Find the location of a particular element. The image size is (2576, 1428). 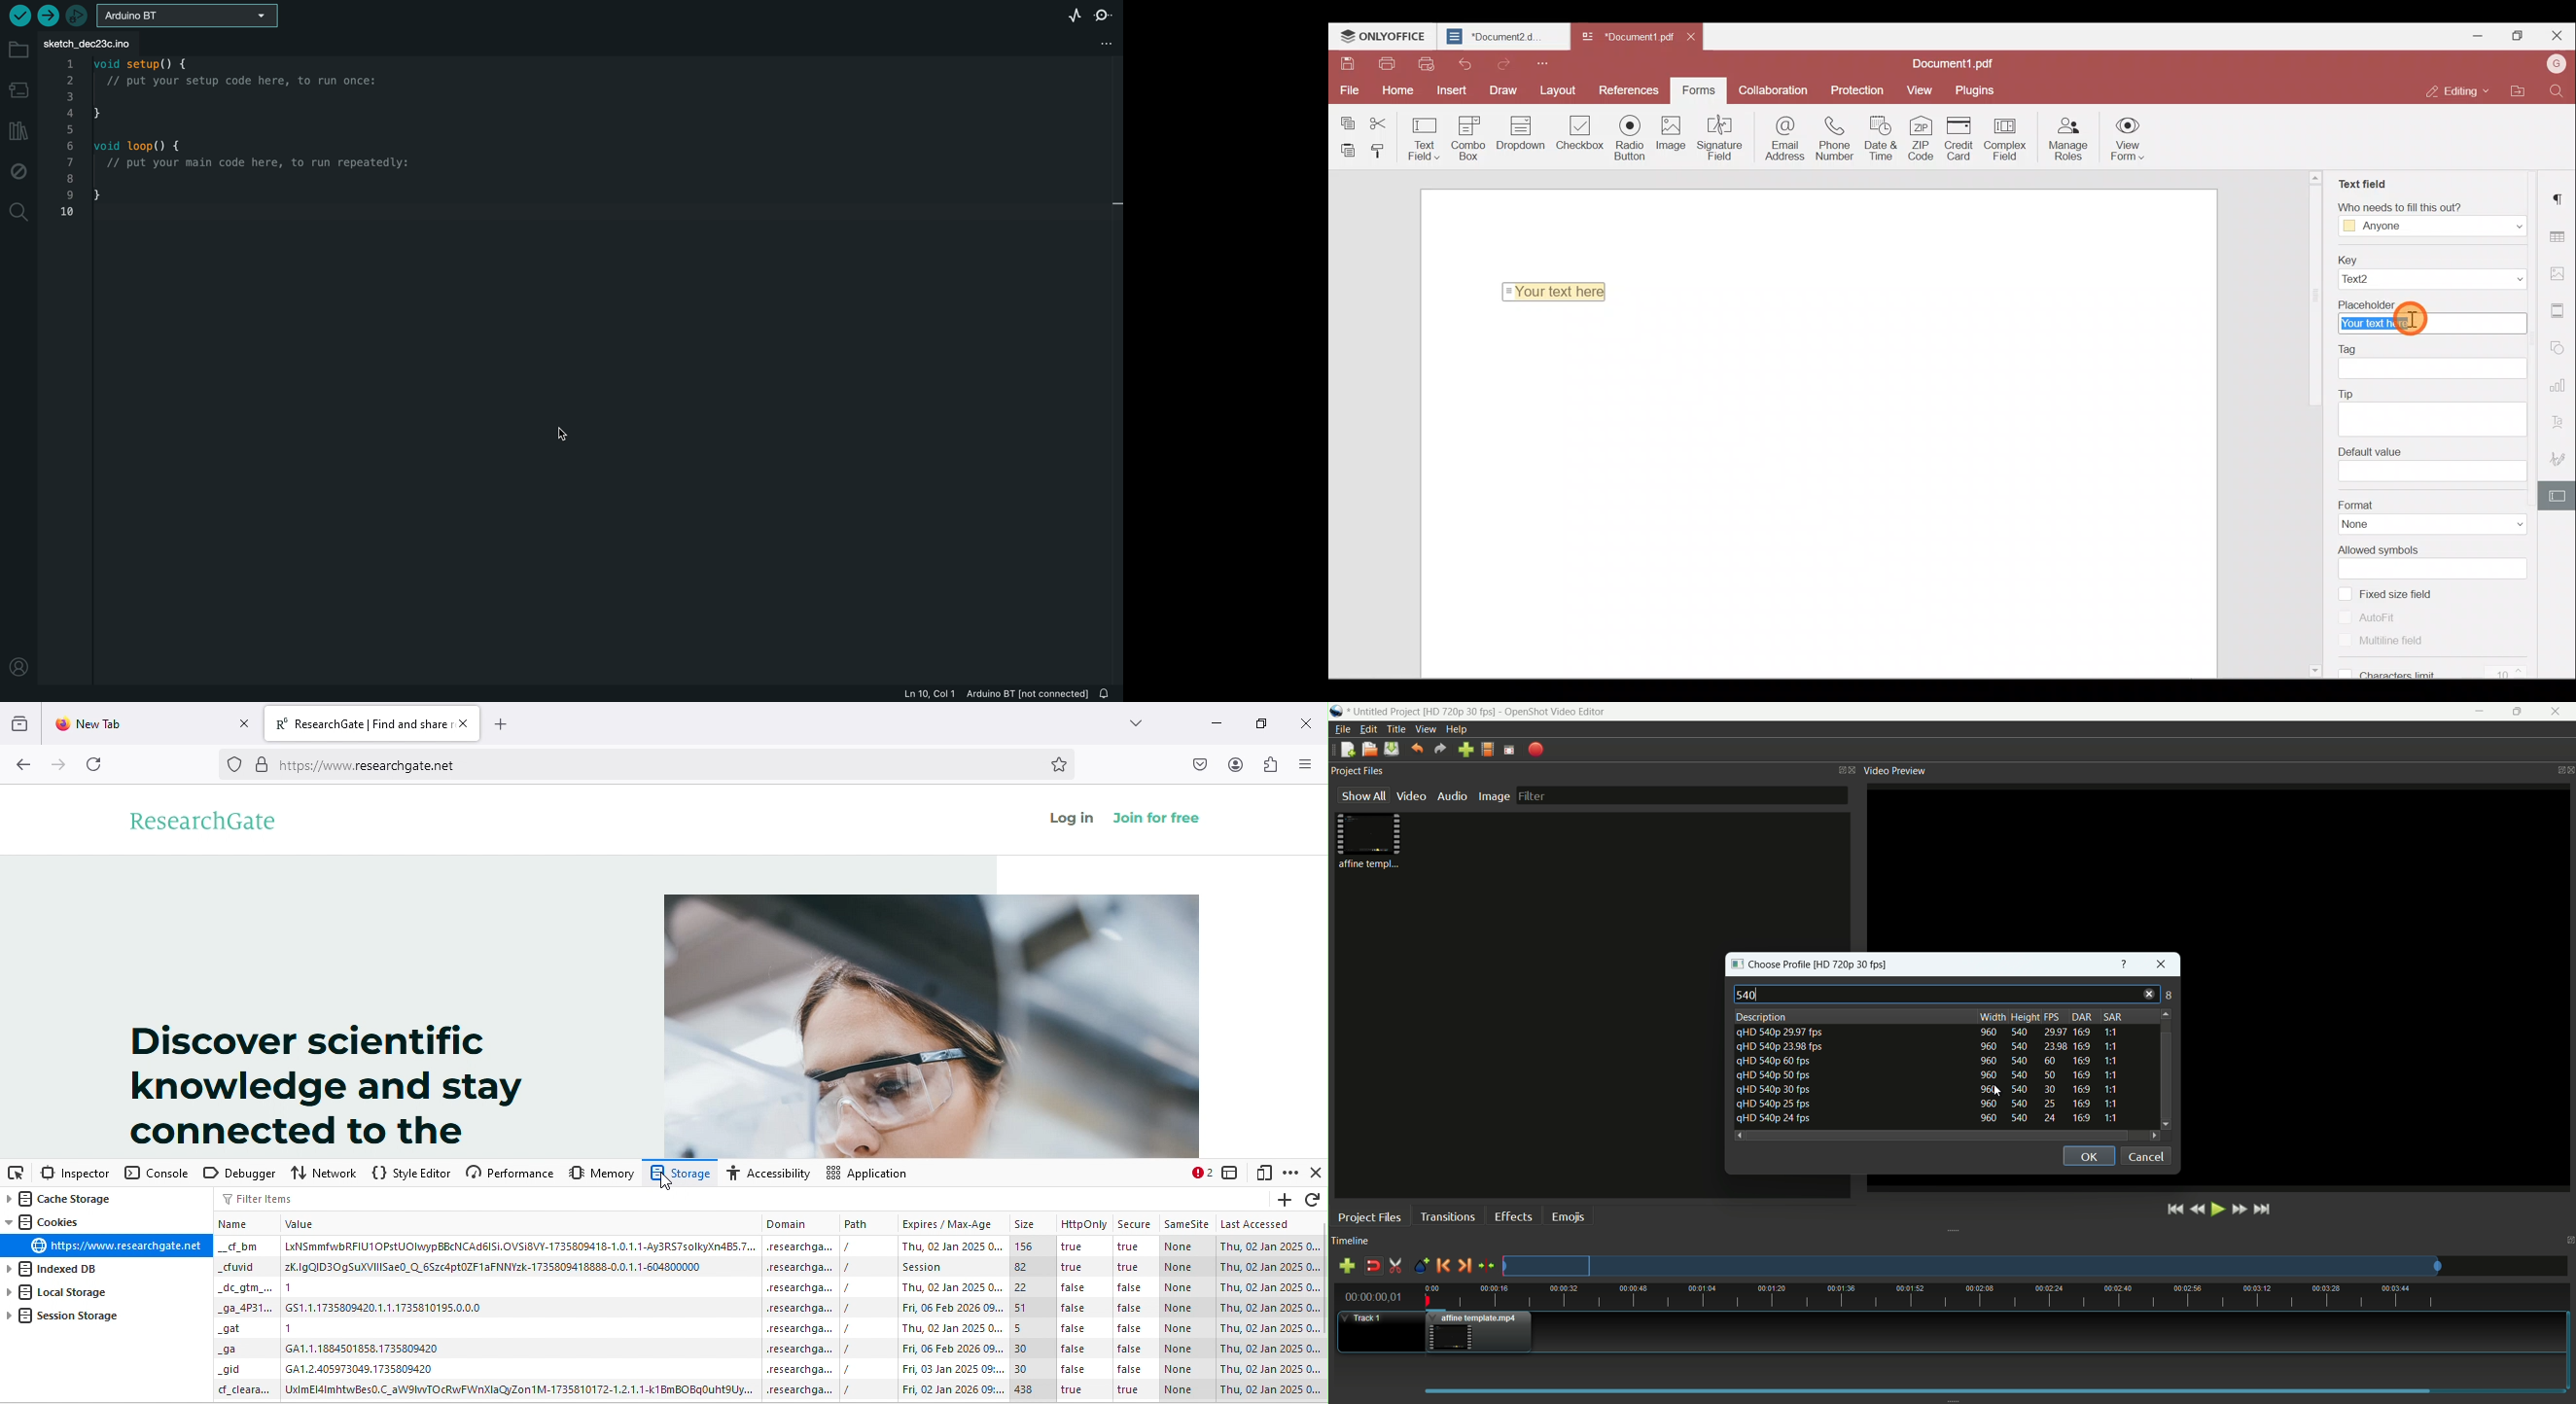

Copy style is located at coordinates (1379, 153).